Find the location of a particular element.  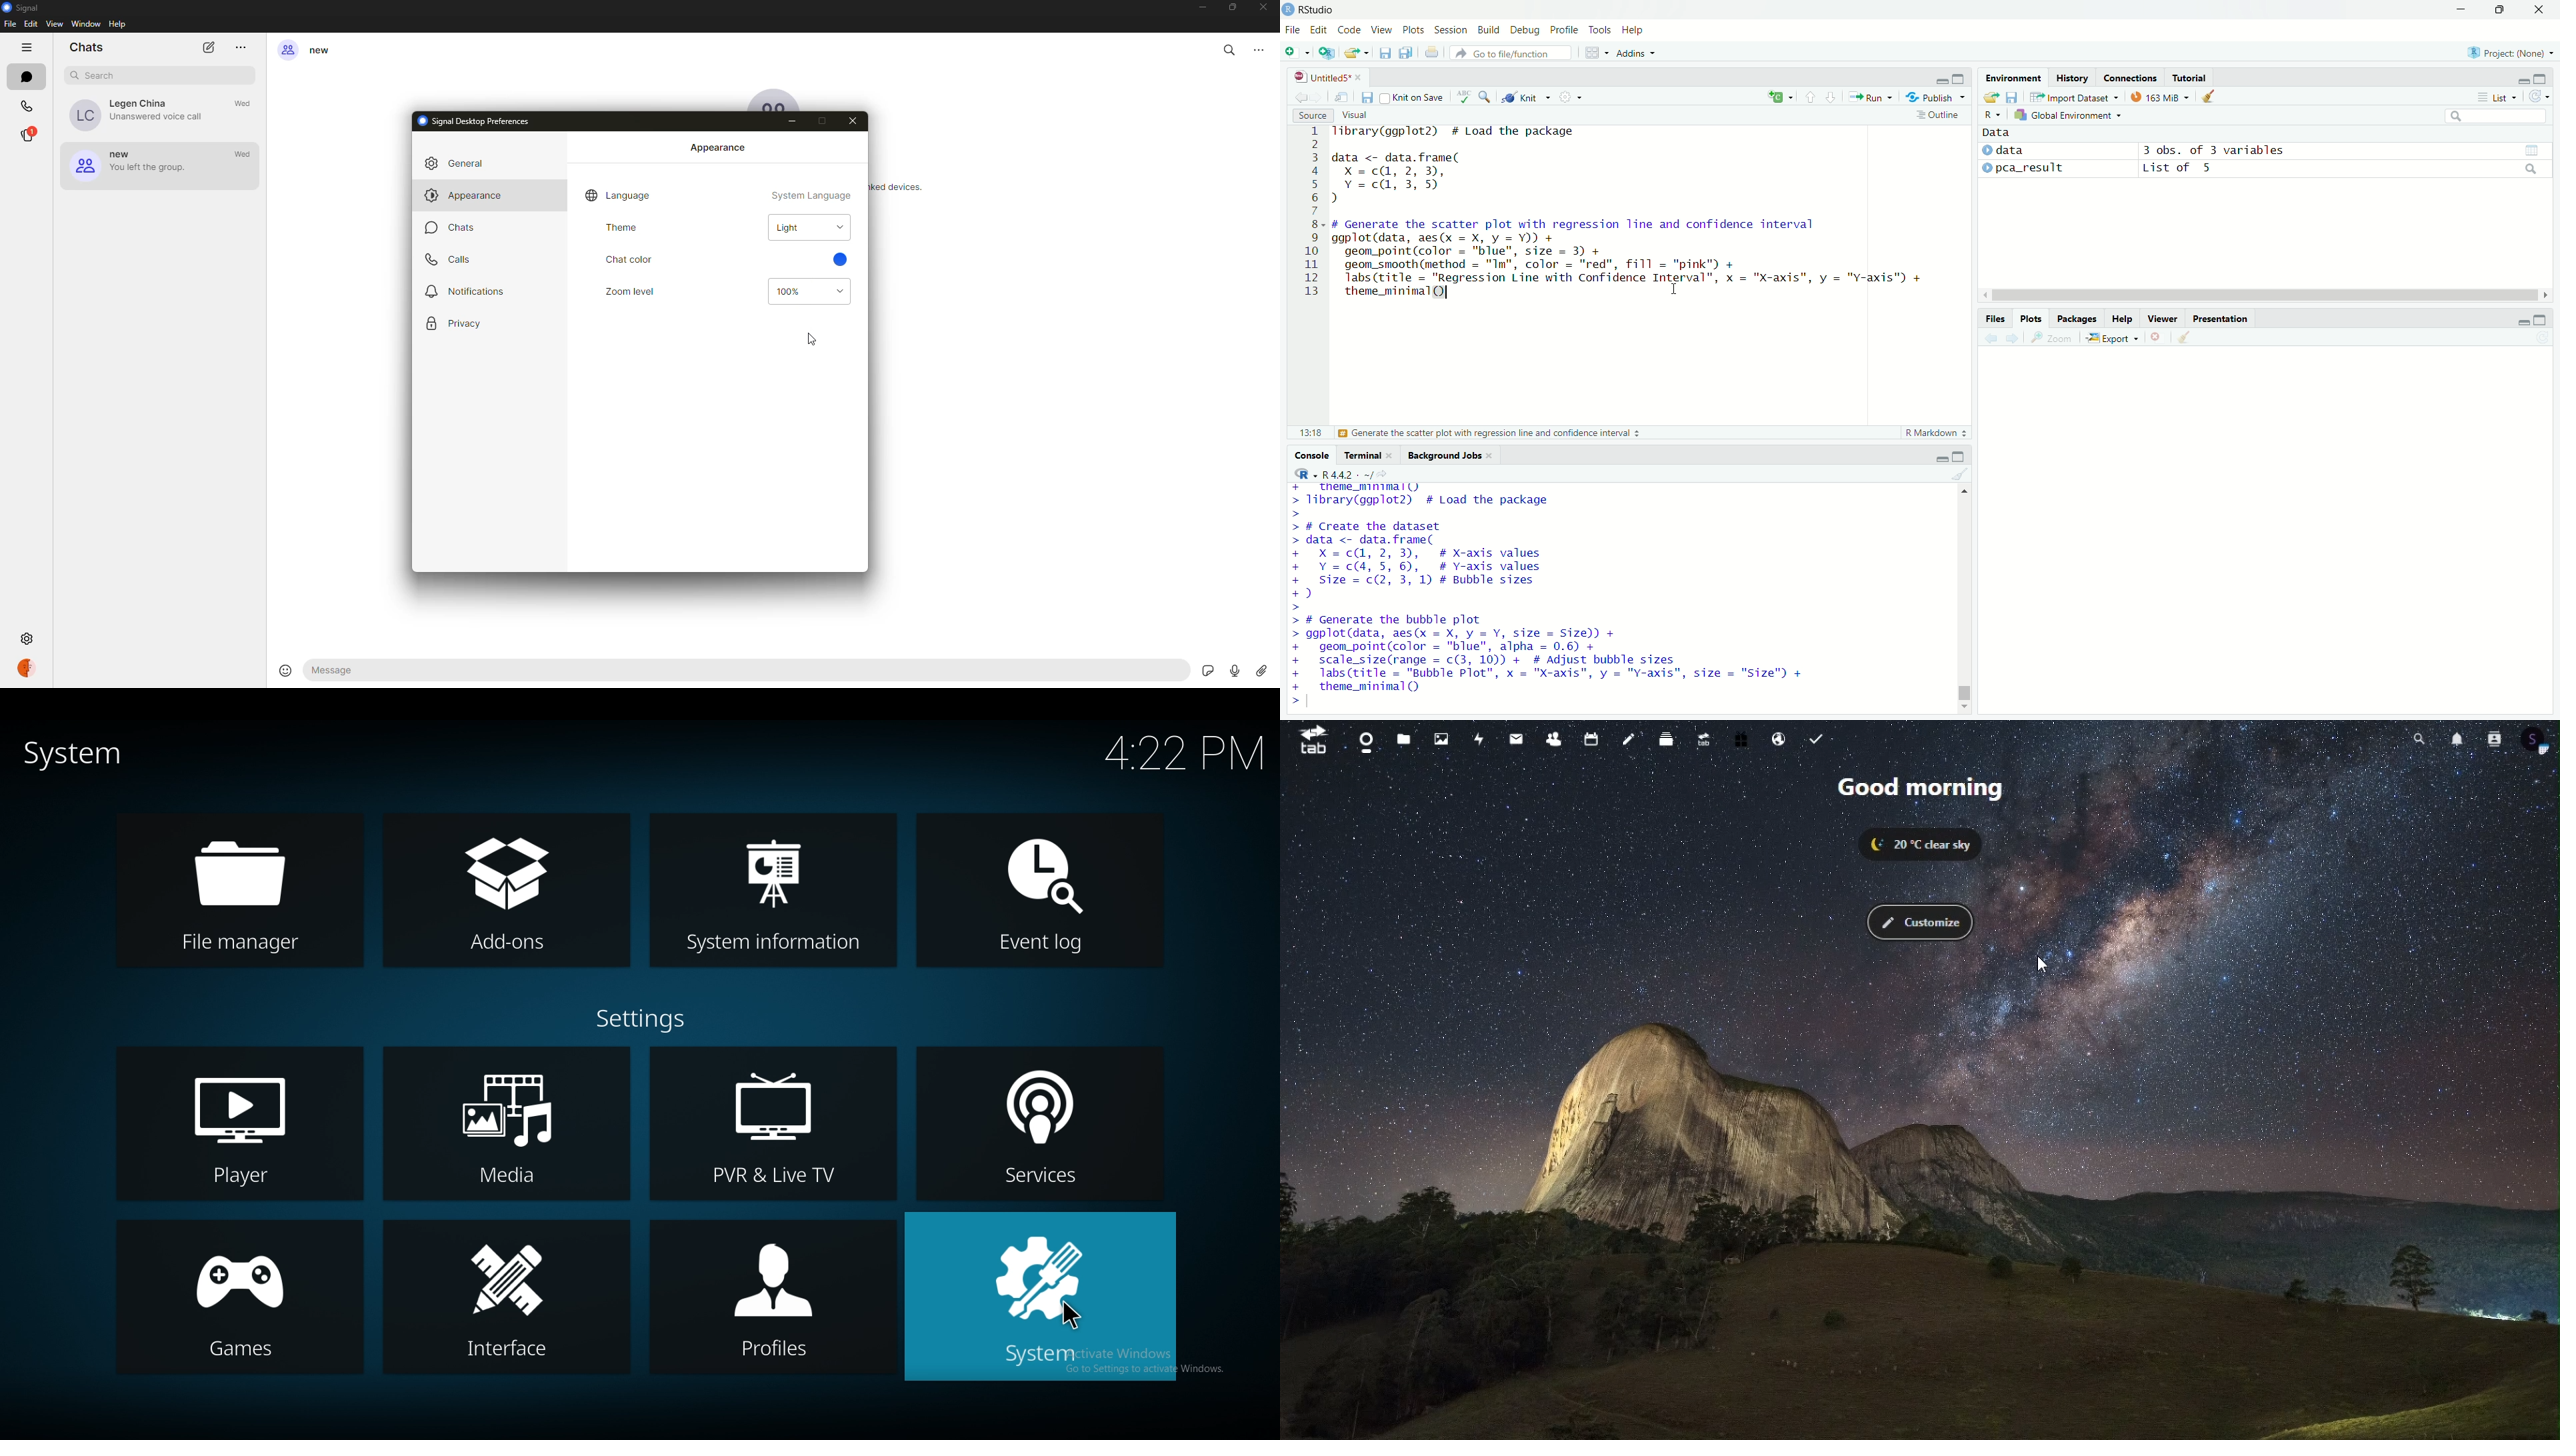

Save all open documents is located at coordinates (1407, 52).